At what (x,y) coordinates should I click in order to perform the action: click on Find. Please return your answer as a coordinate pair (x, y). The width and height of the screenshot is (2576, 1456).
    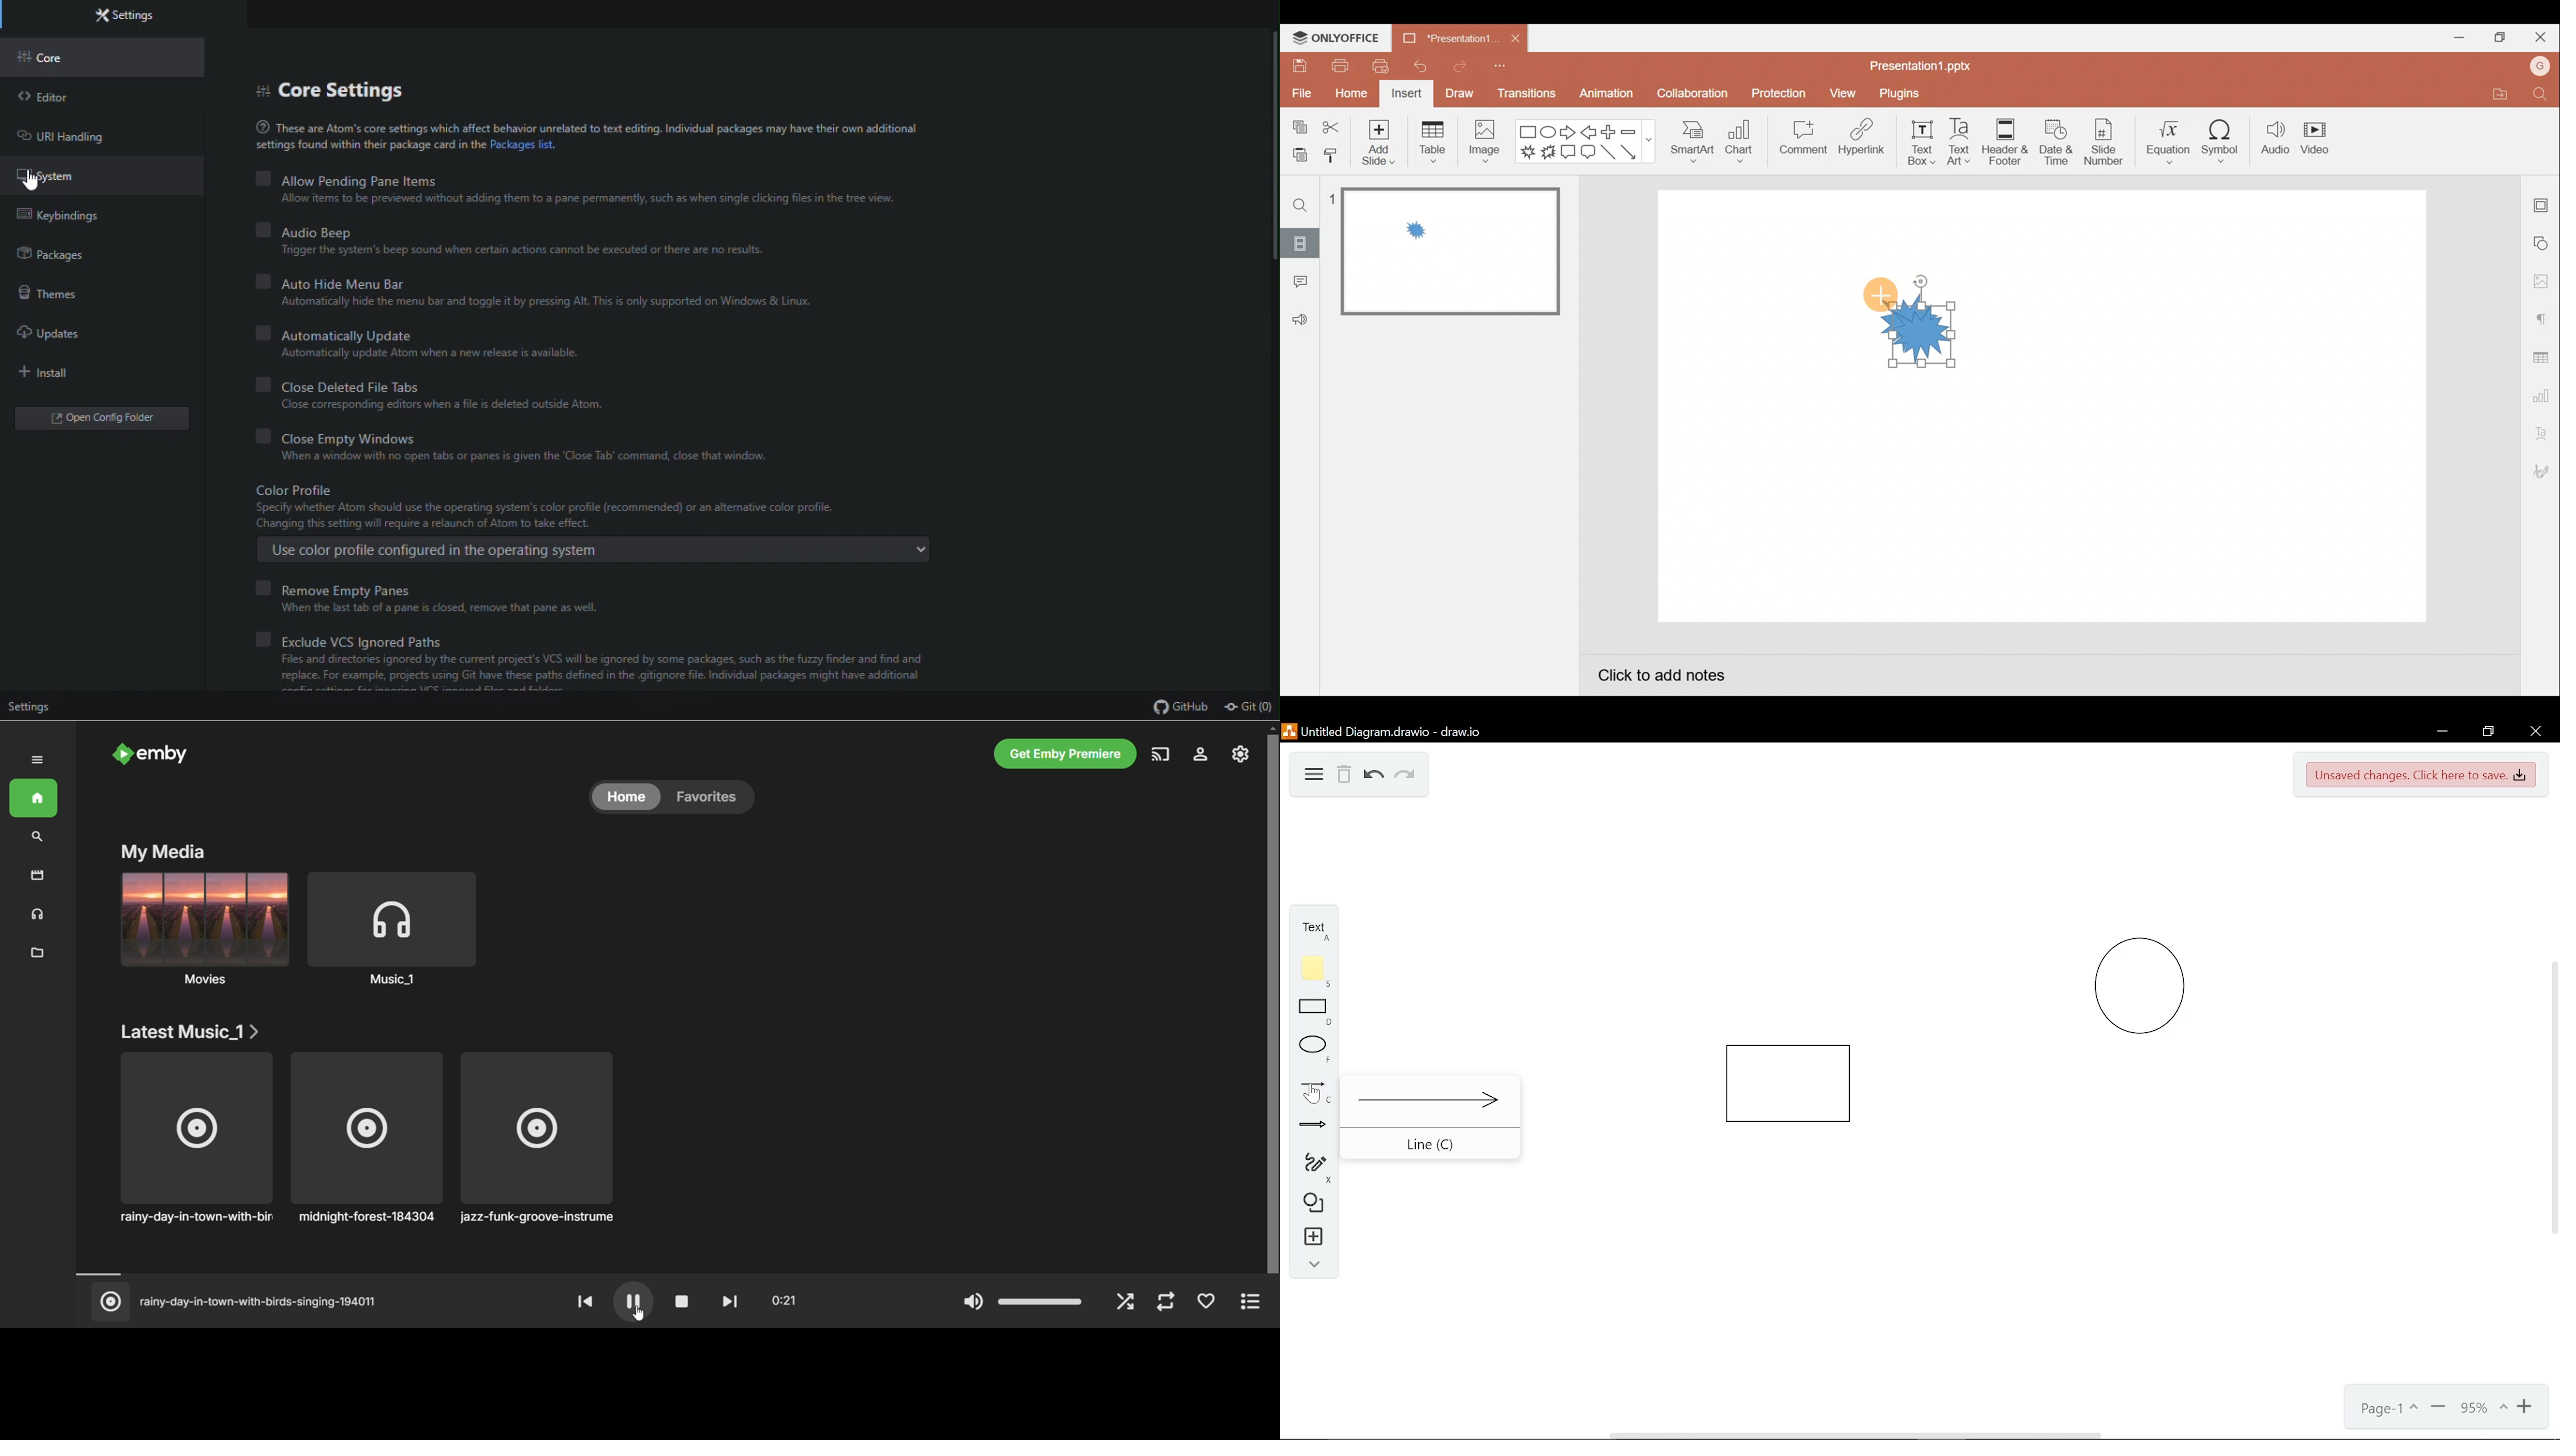
    Looking at the image, I should click on (2544, 95).